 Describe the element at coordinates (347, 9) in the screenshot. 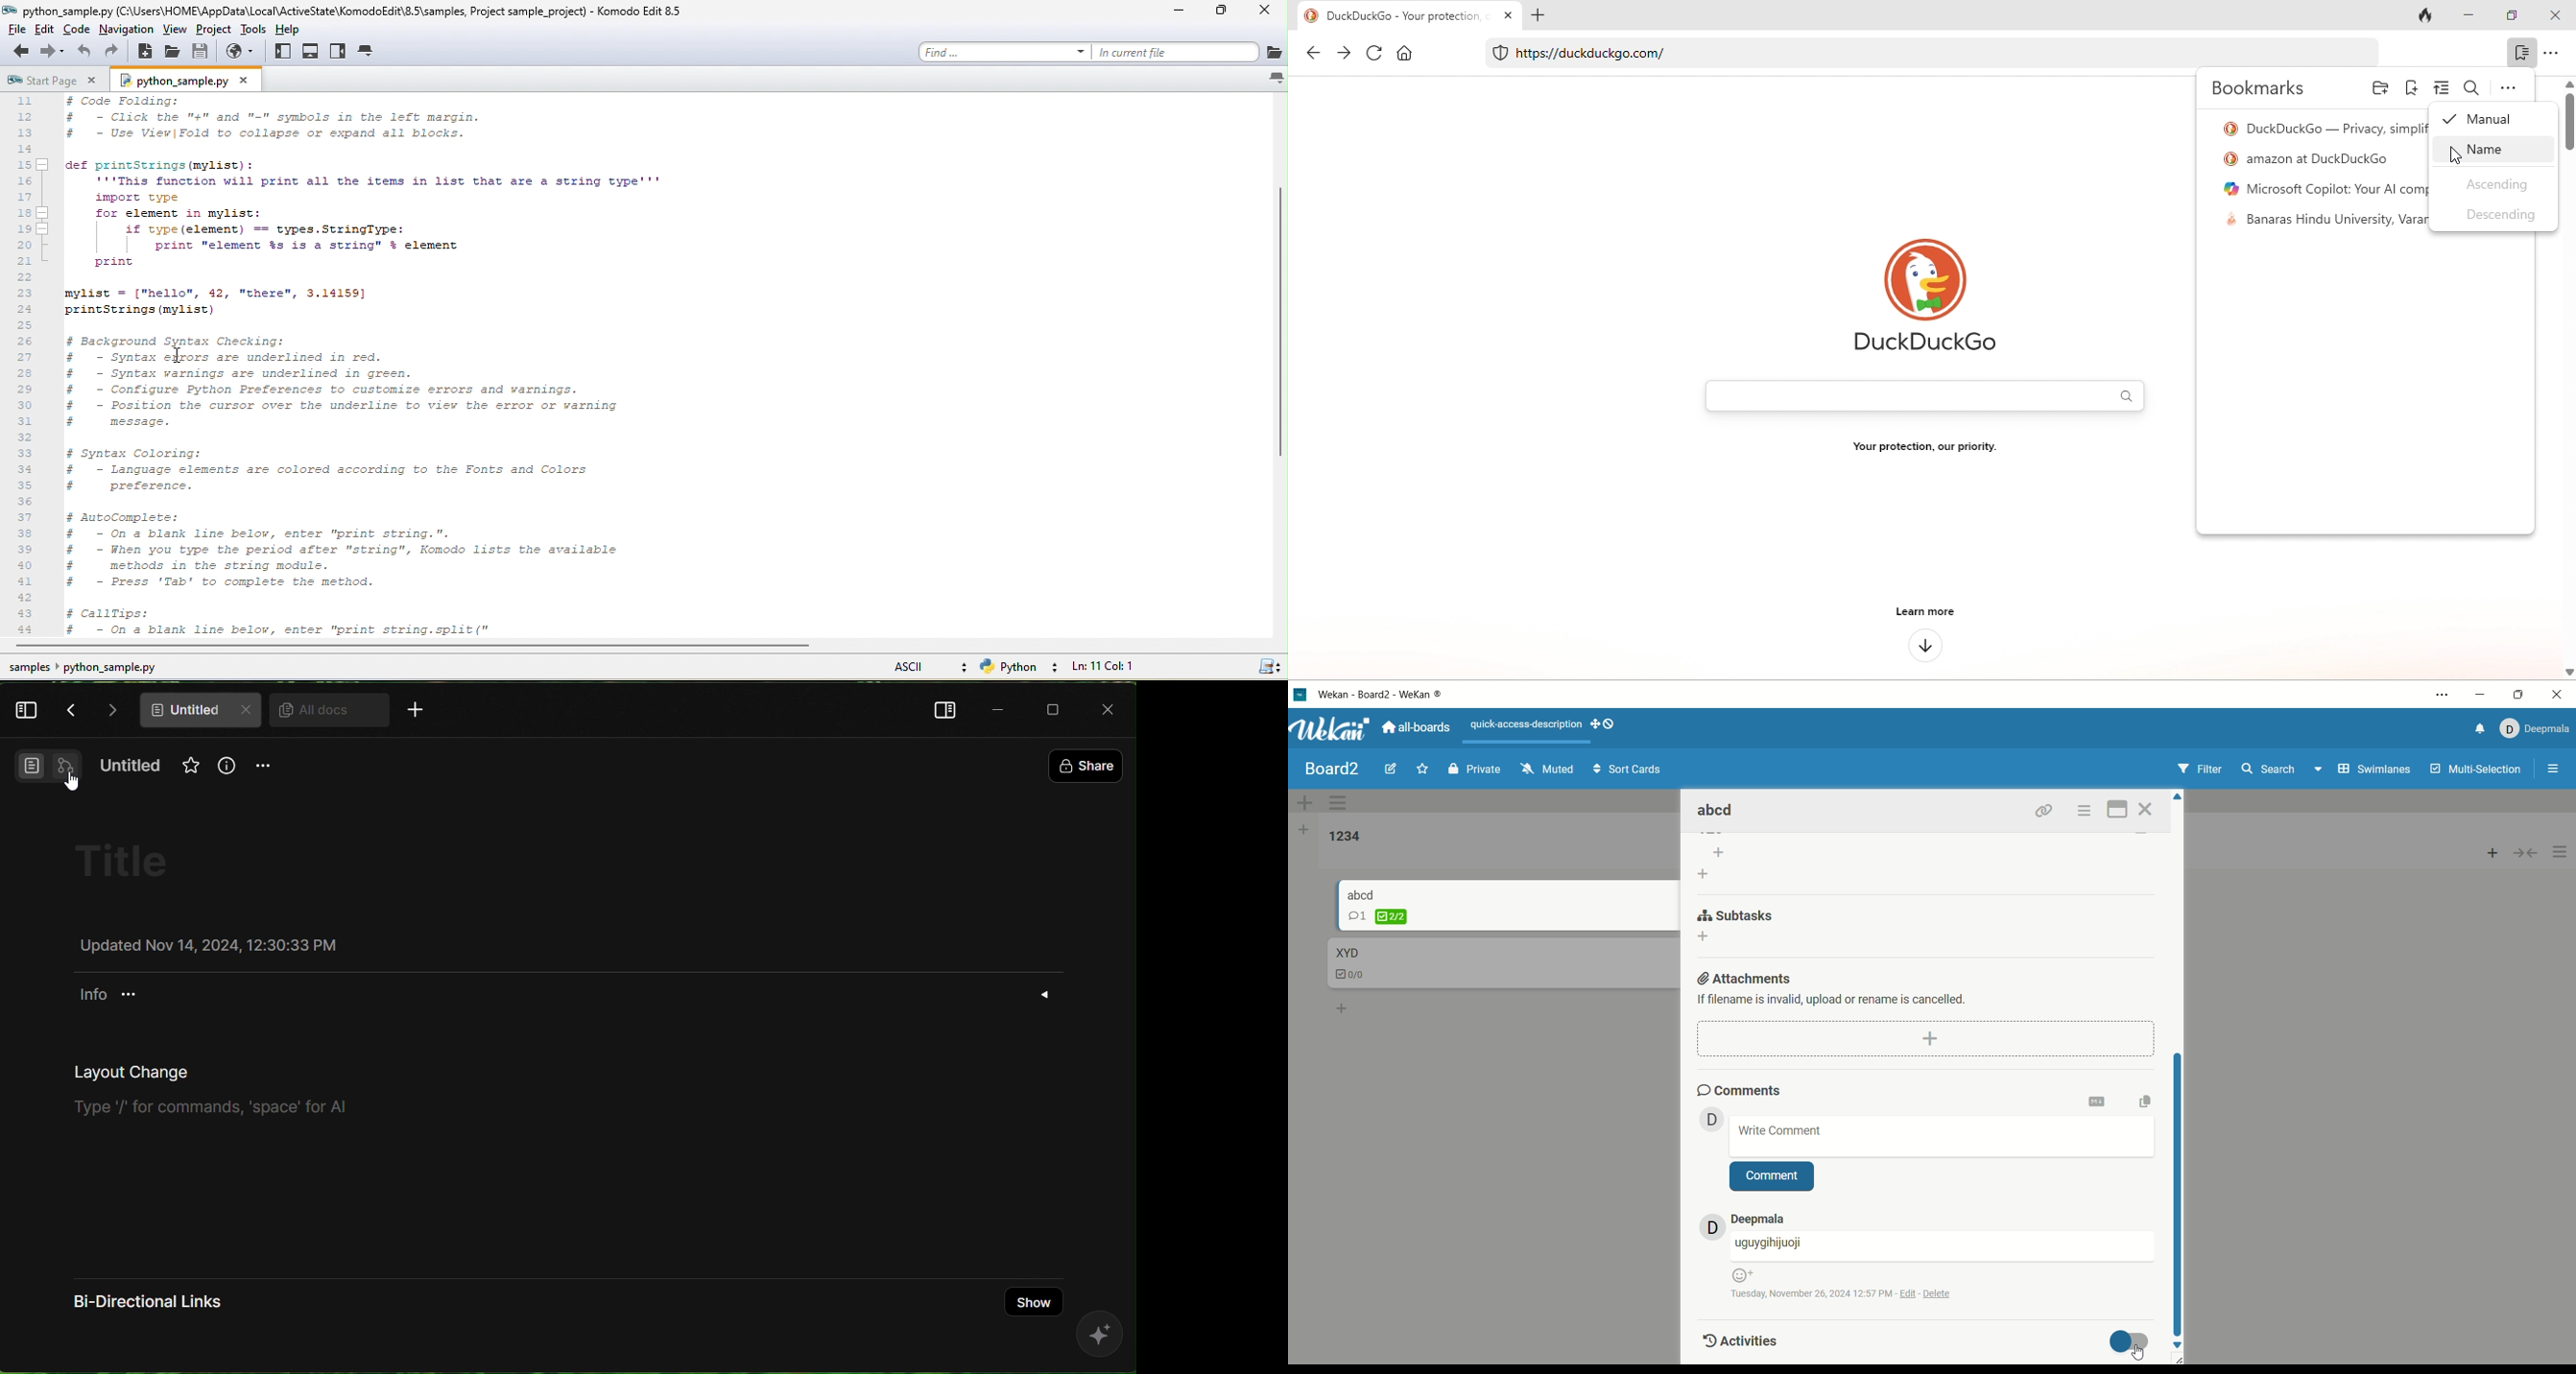

I see `title` at that location.